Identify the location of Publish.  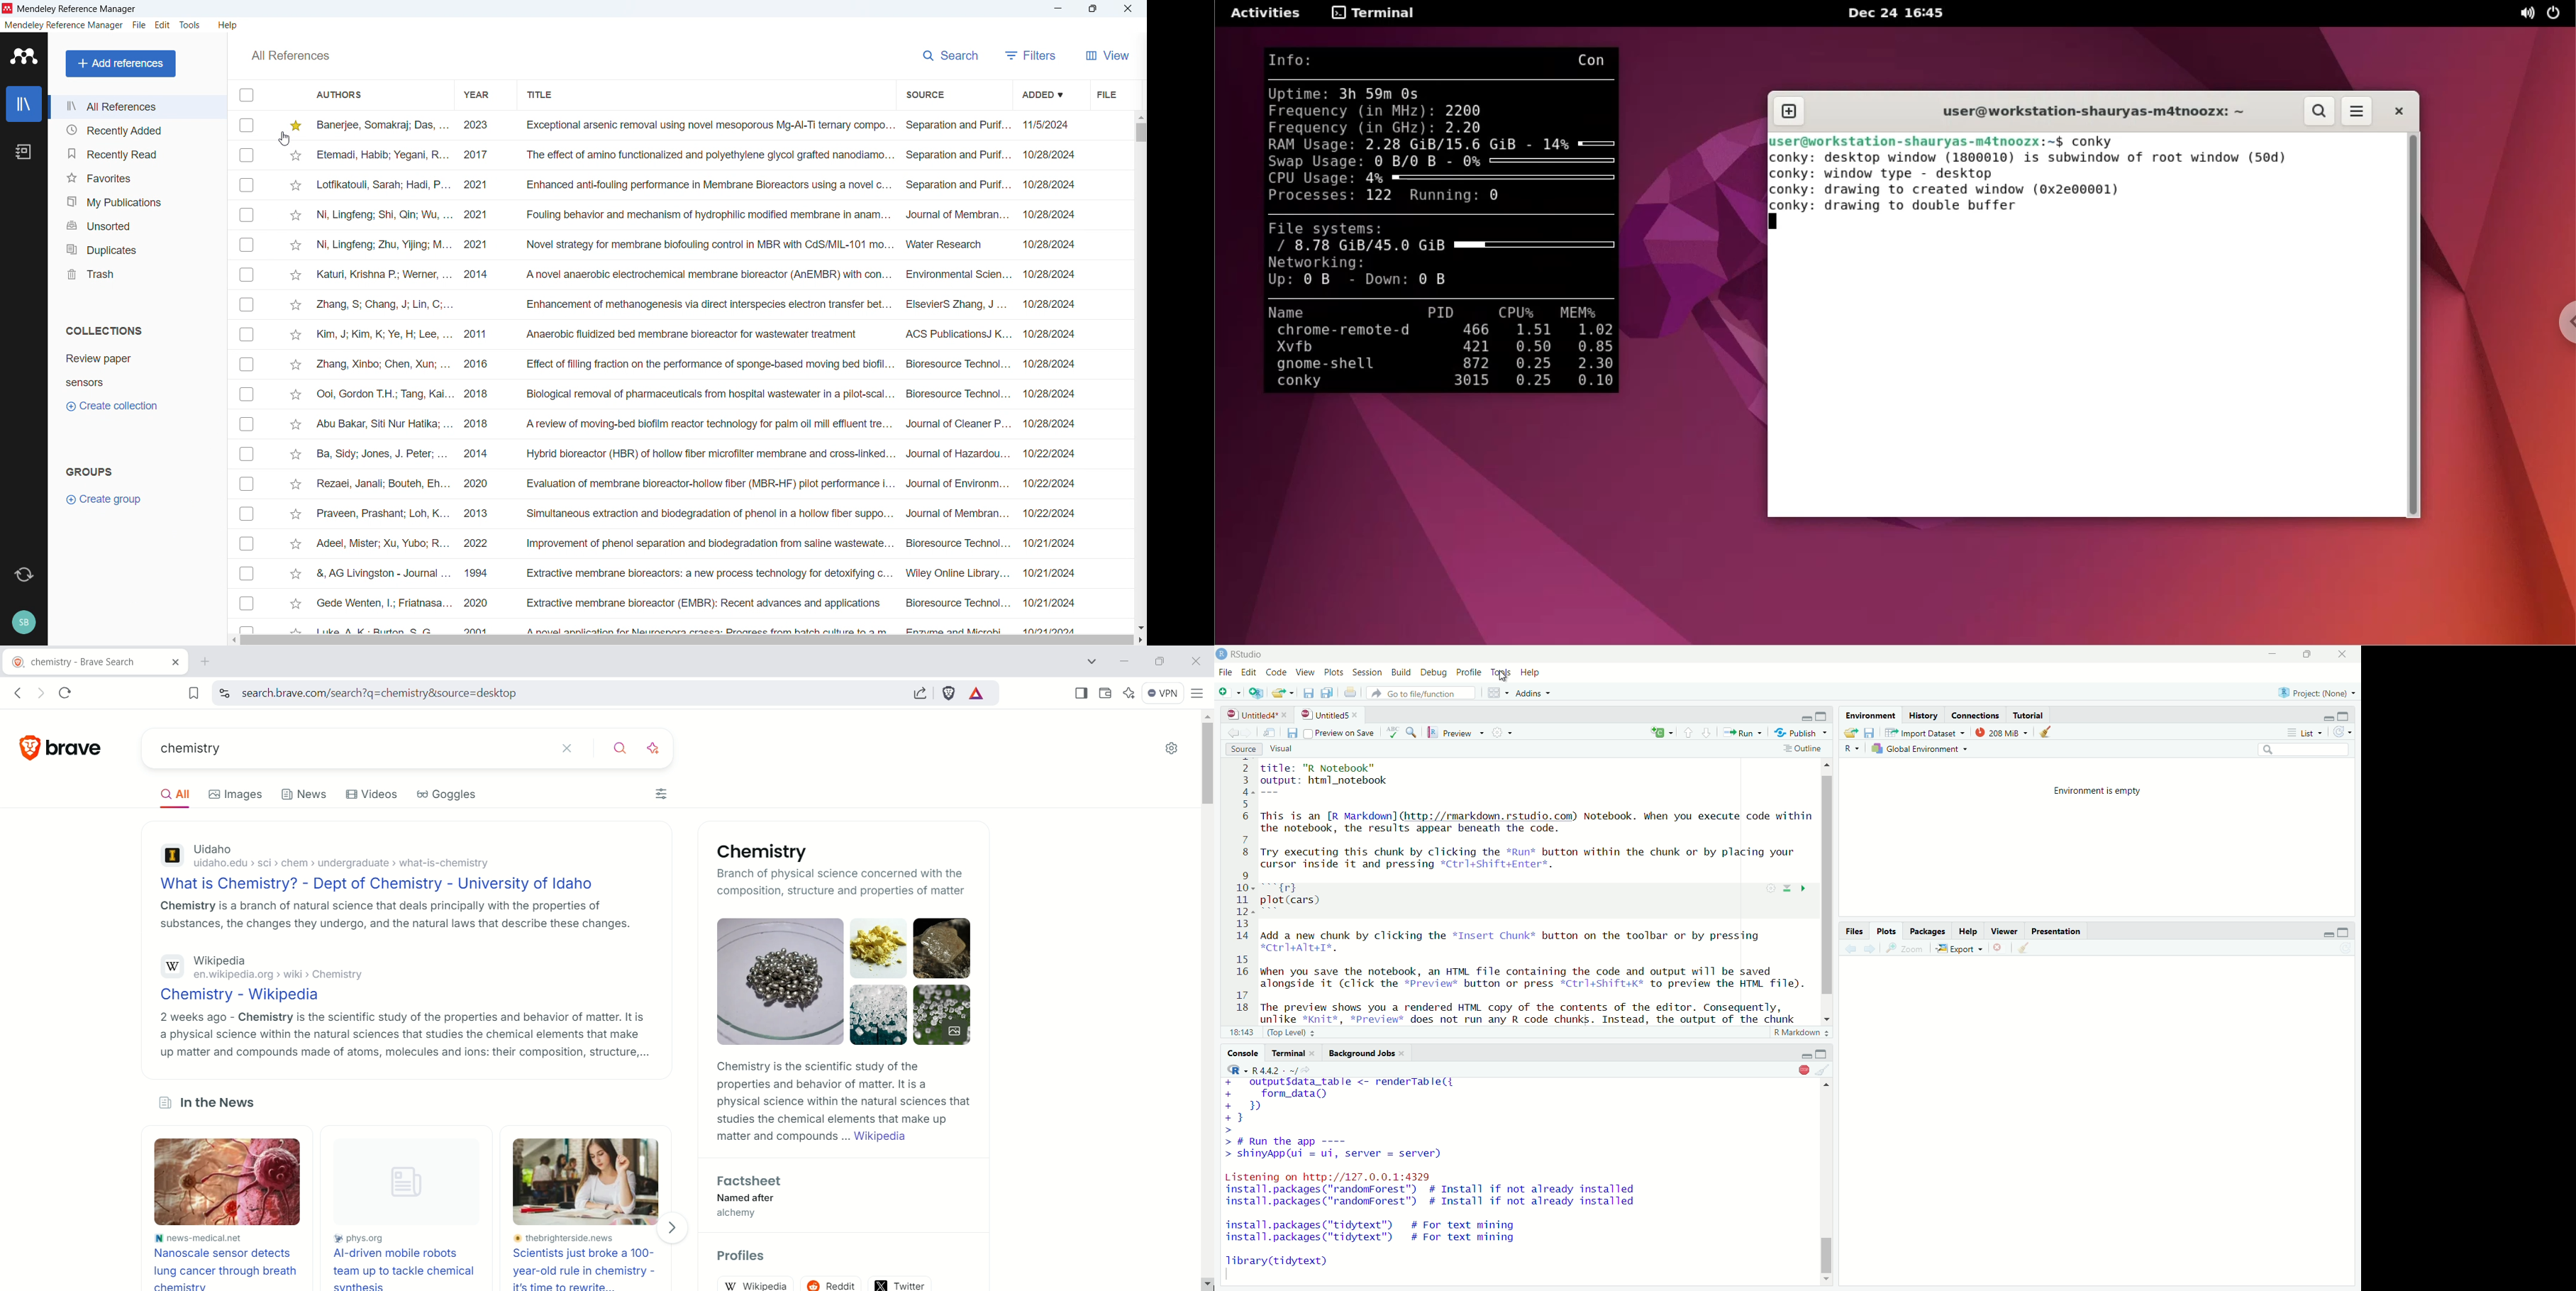
(1801, 733).